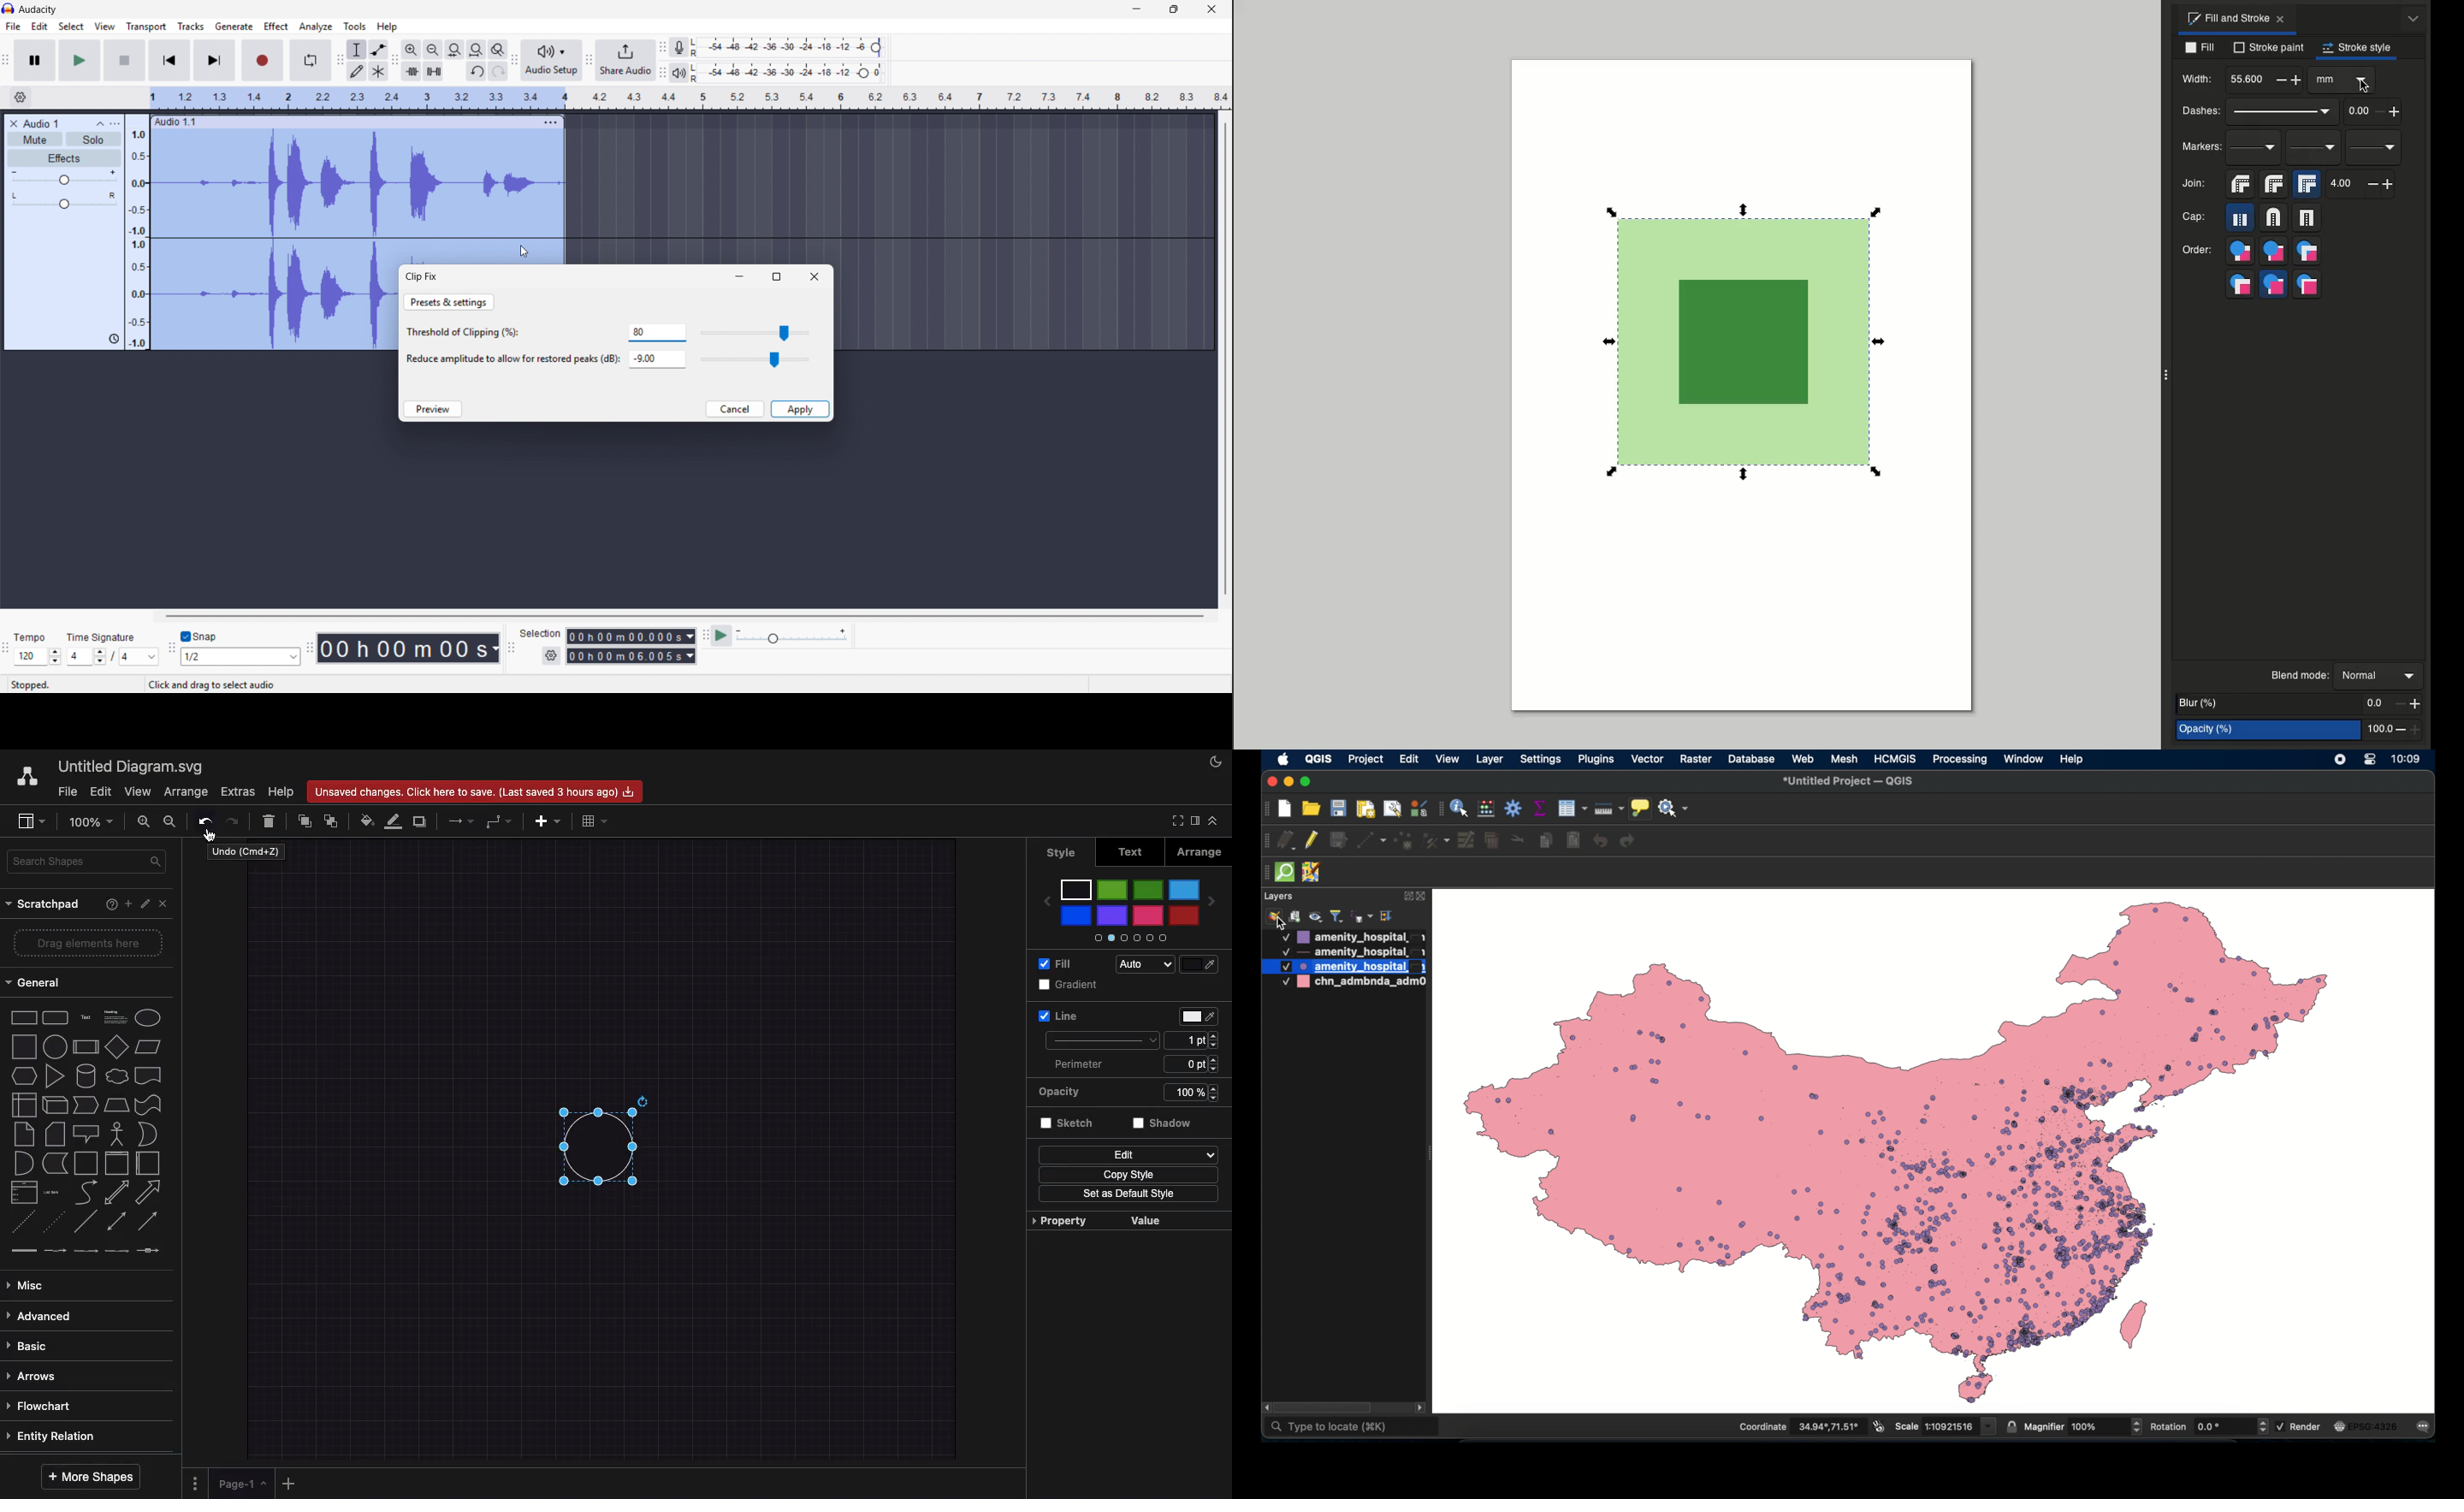  Describe the element at coordinates (757, 332) in the screenshot. I see `Slider to adjust clipping threshold` at that location.